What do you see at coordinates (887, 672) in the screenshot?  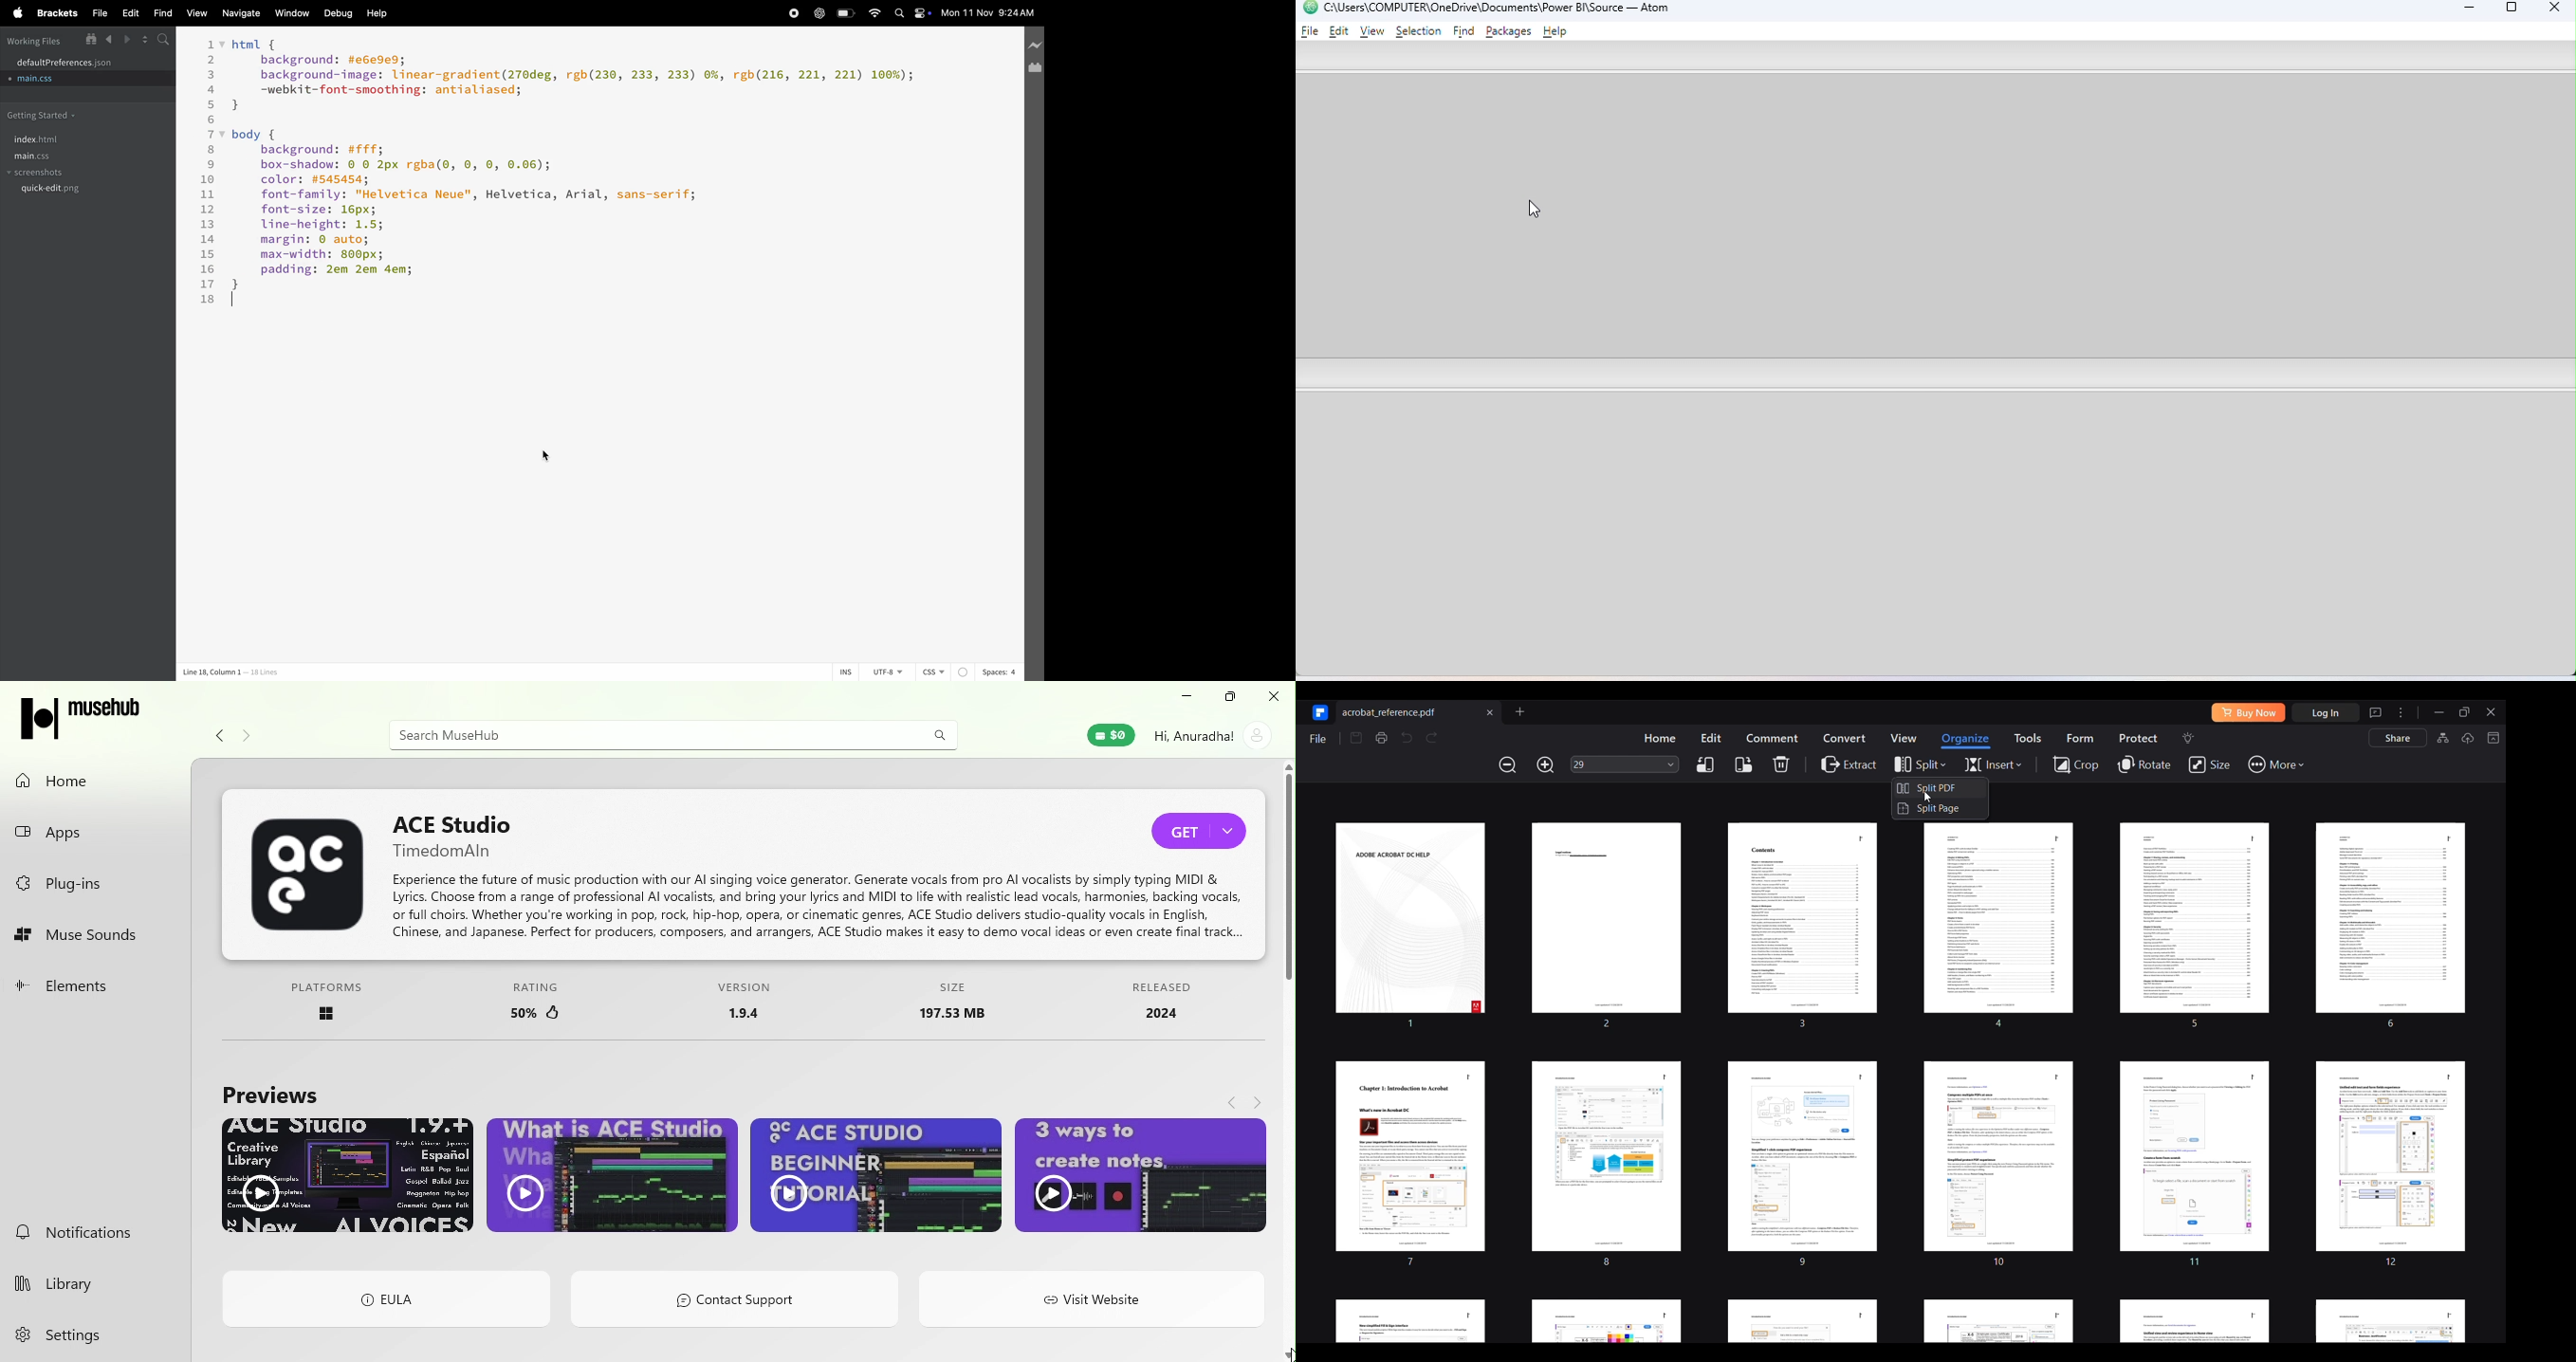 I see `utf` at bounding box center [887, 672].